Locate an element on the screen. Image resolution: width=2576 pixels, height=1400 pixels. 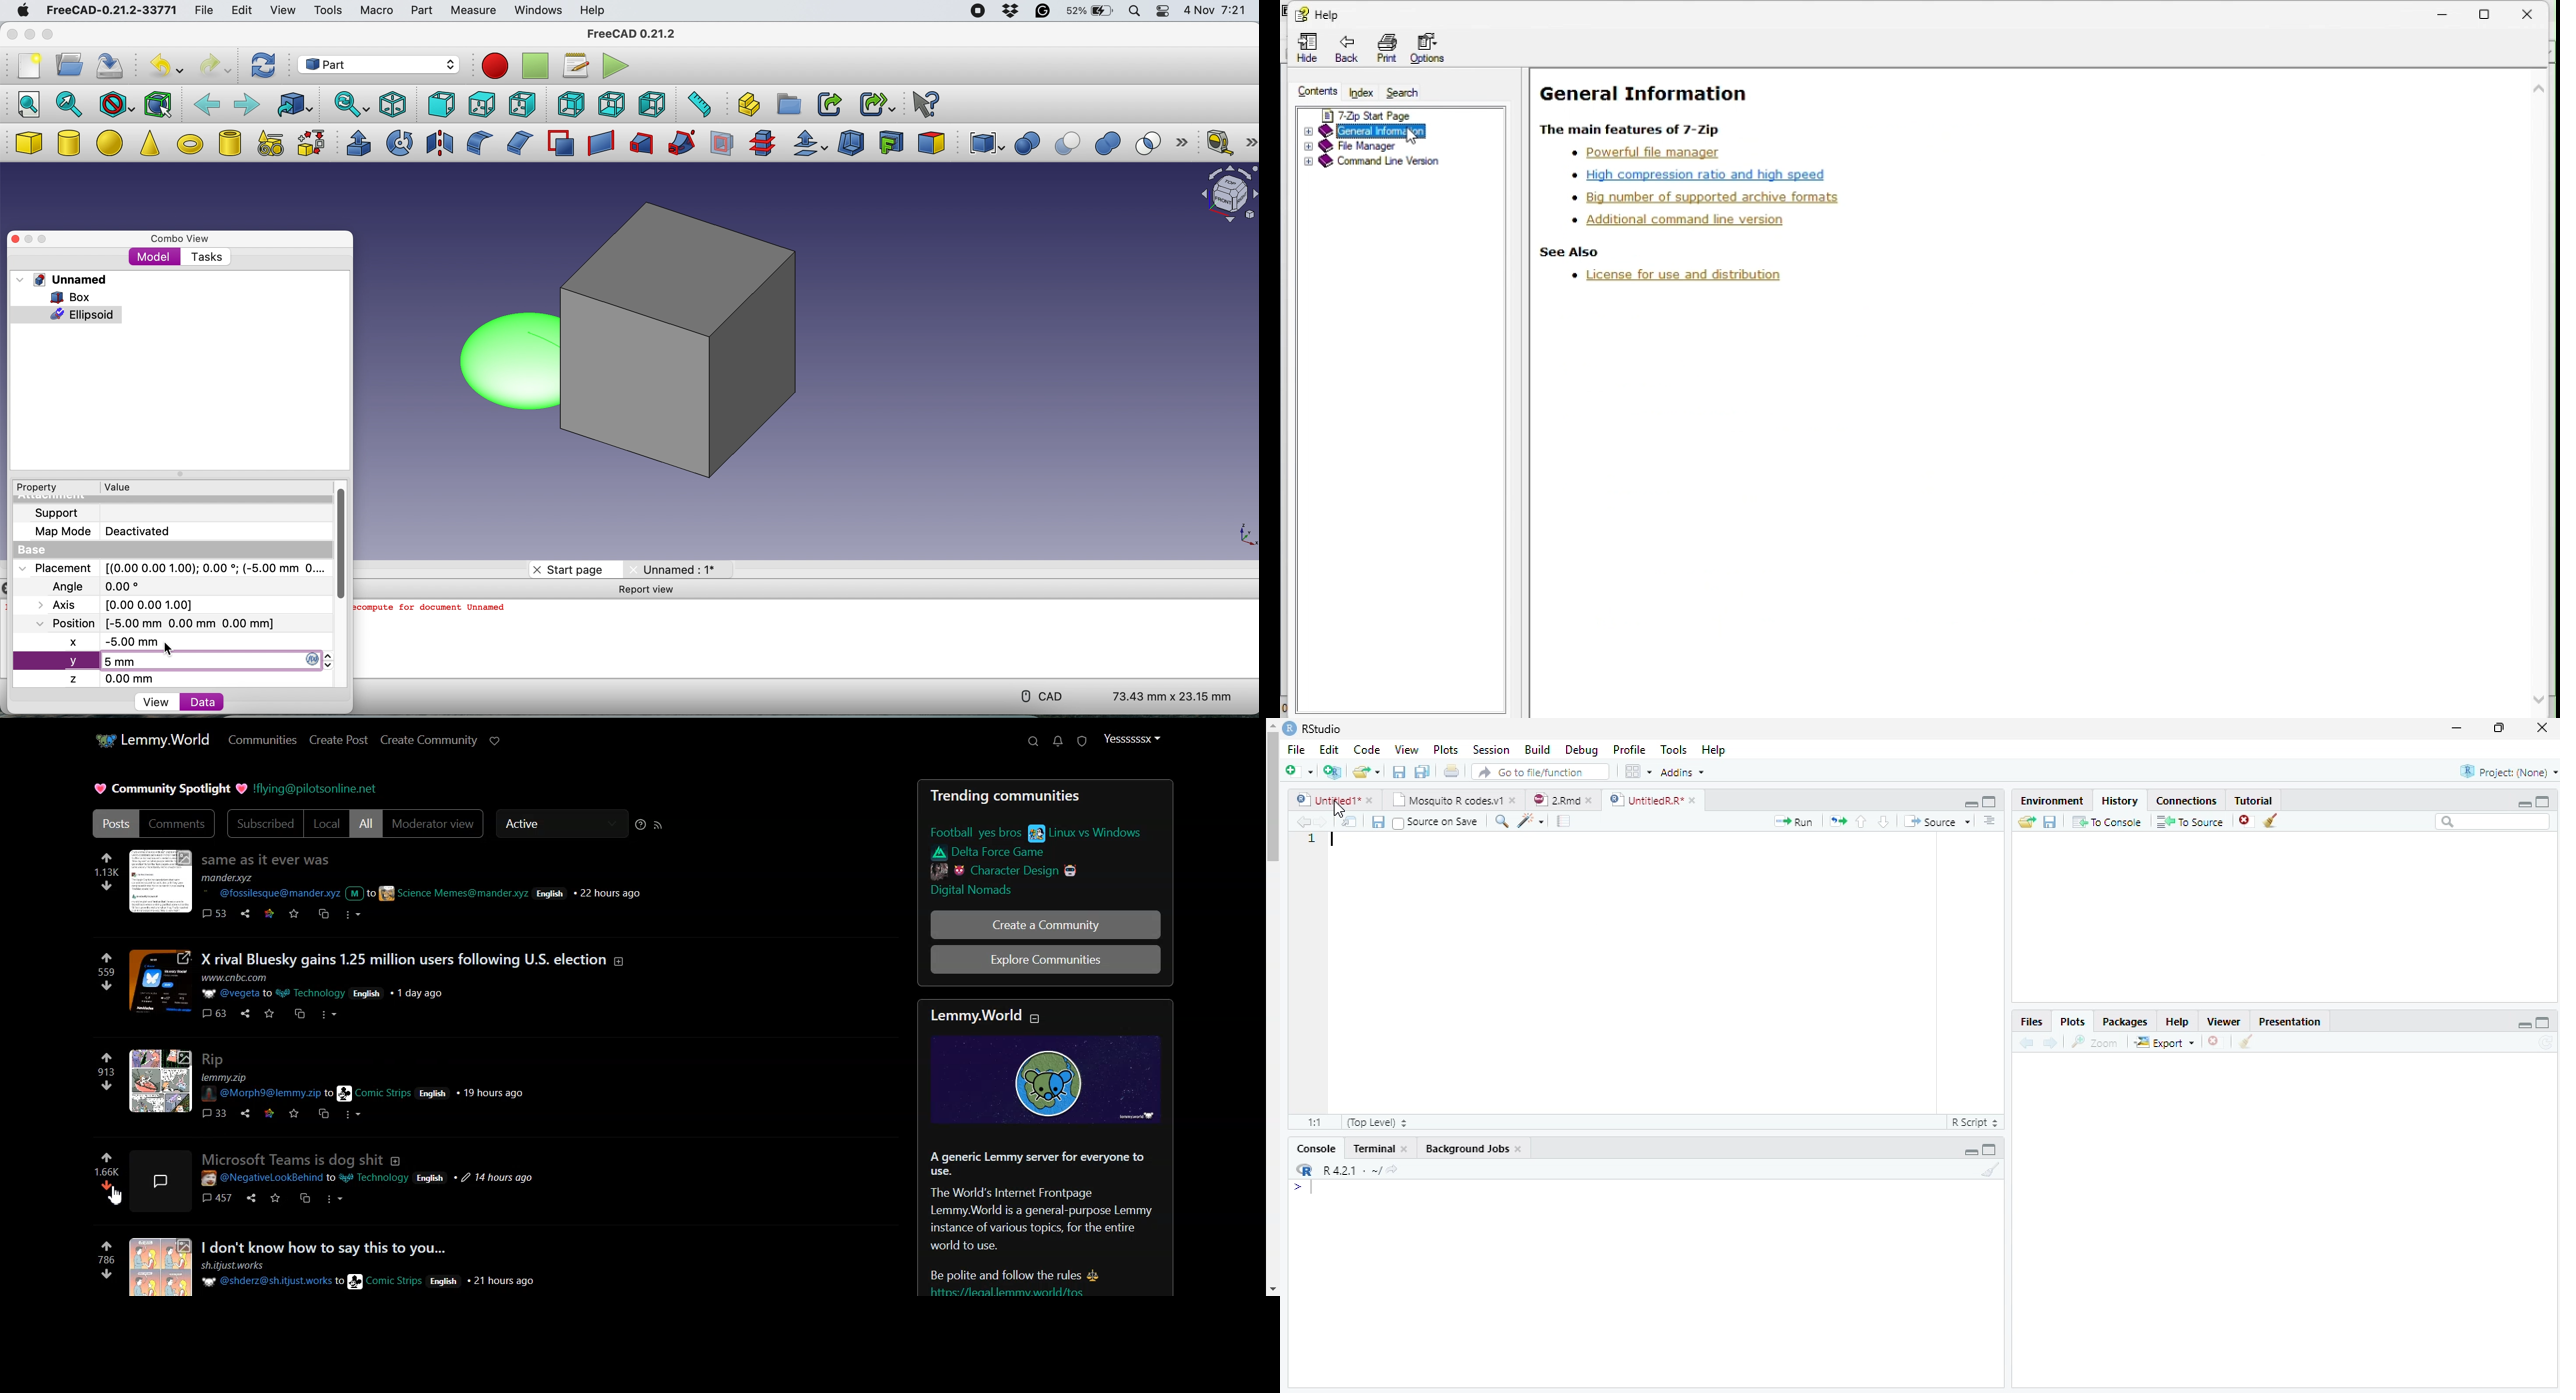
Session is located at coordinates (1491, 751).